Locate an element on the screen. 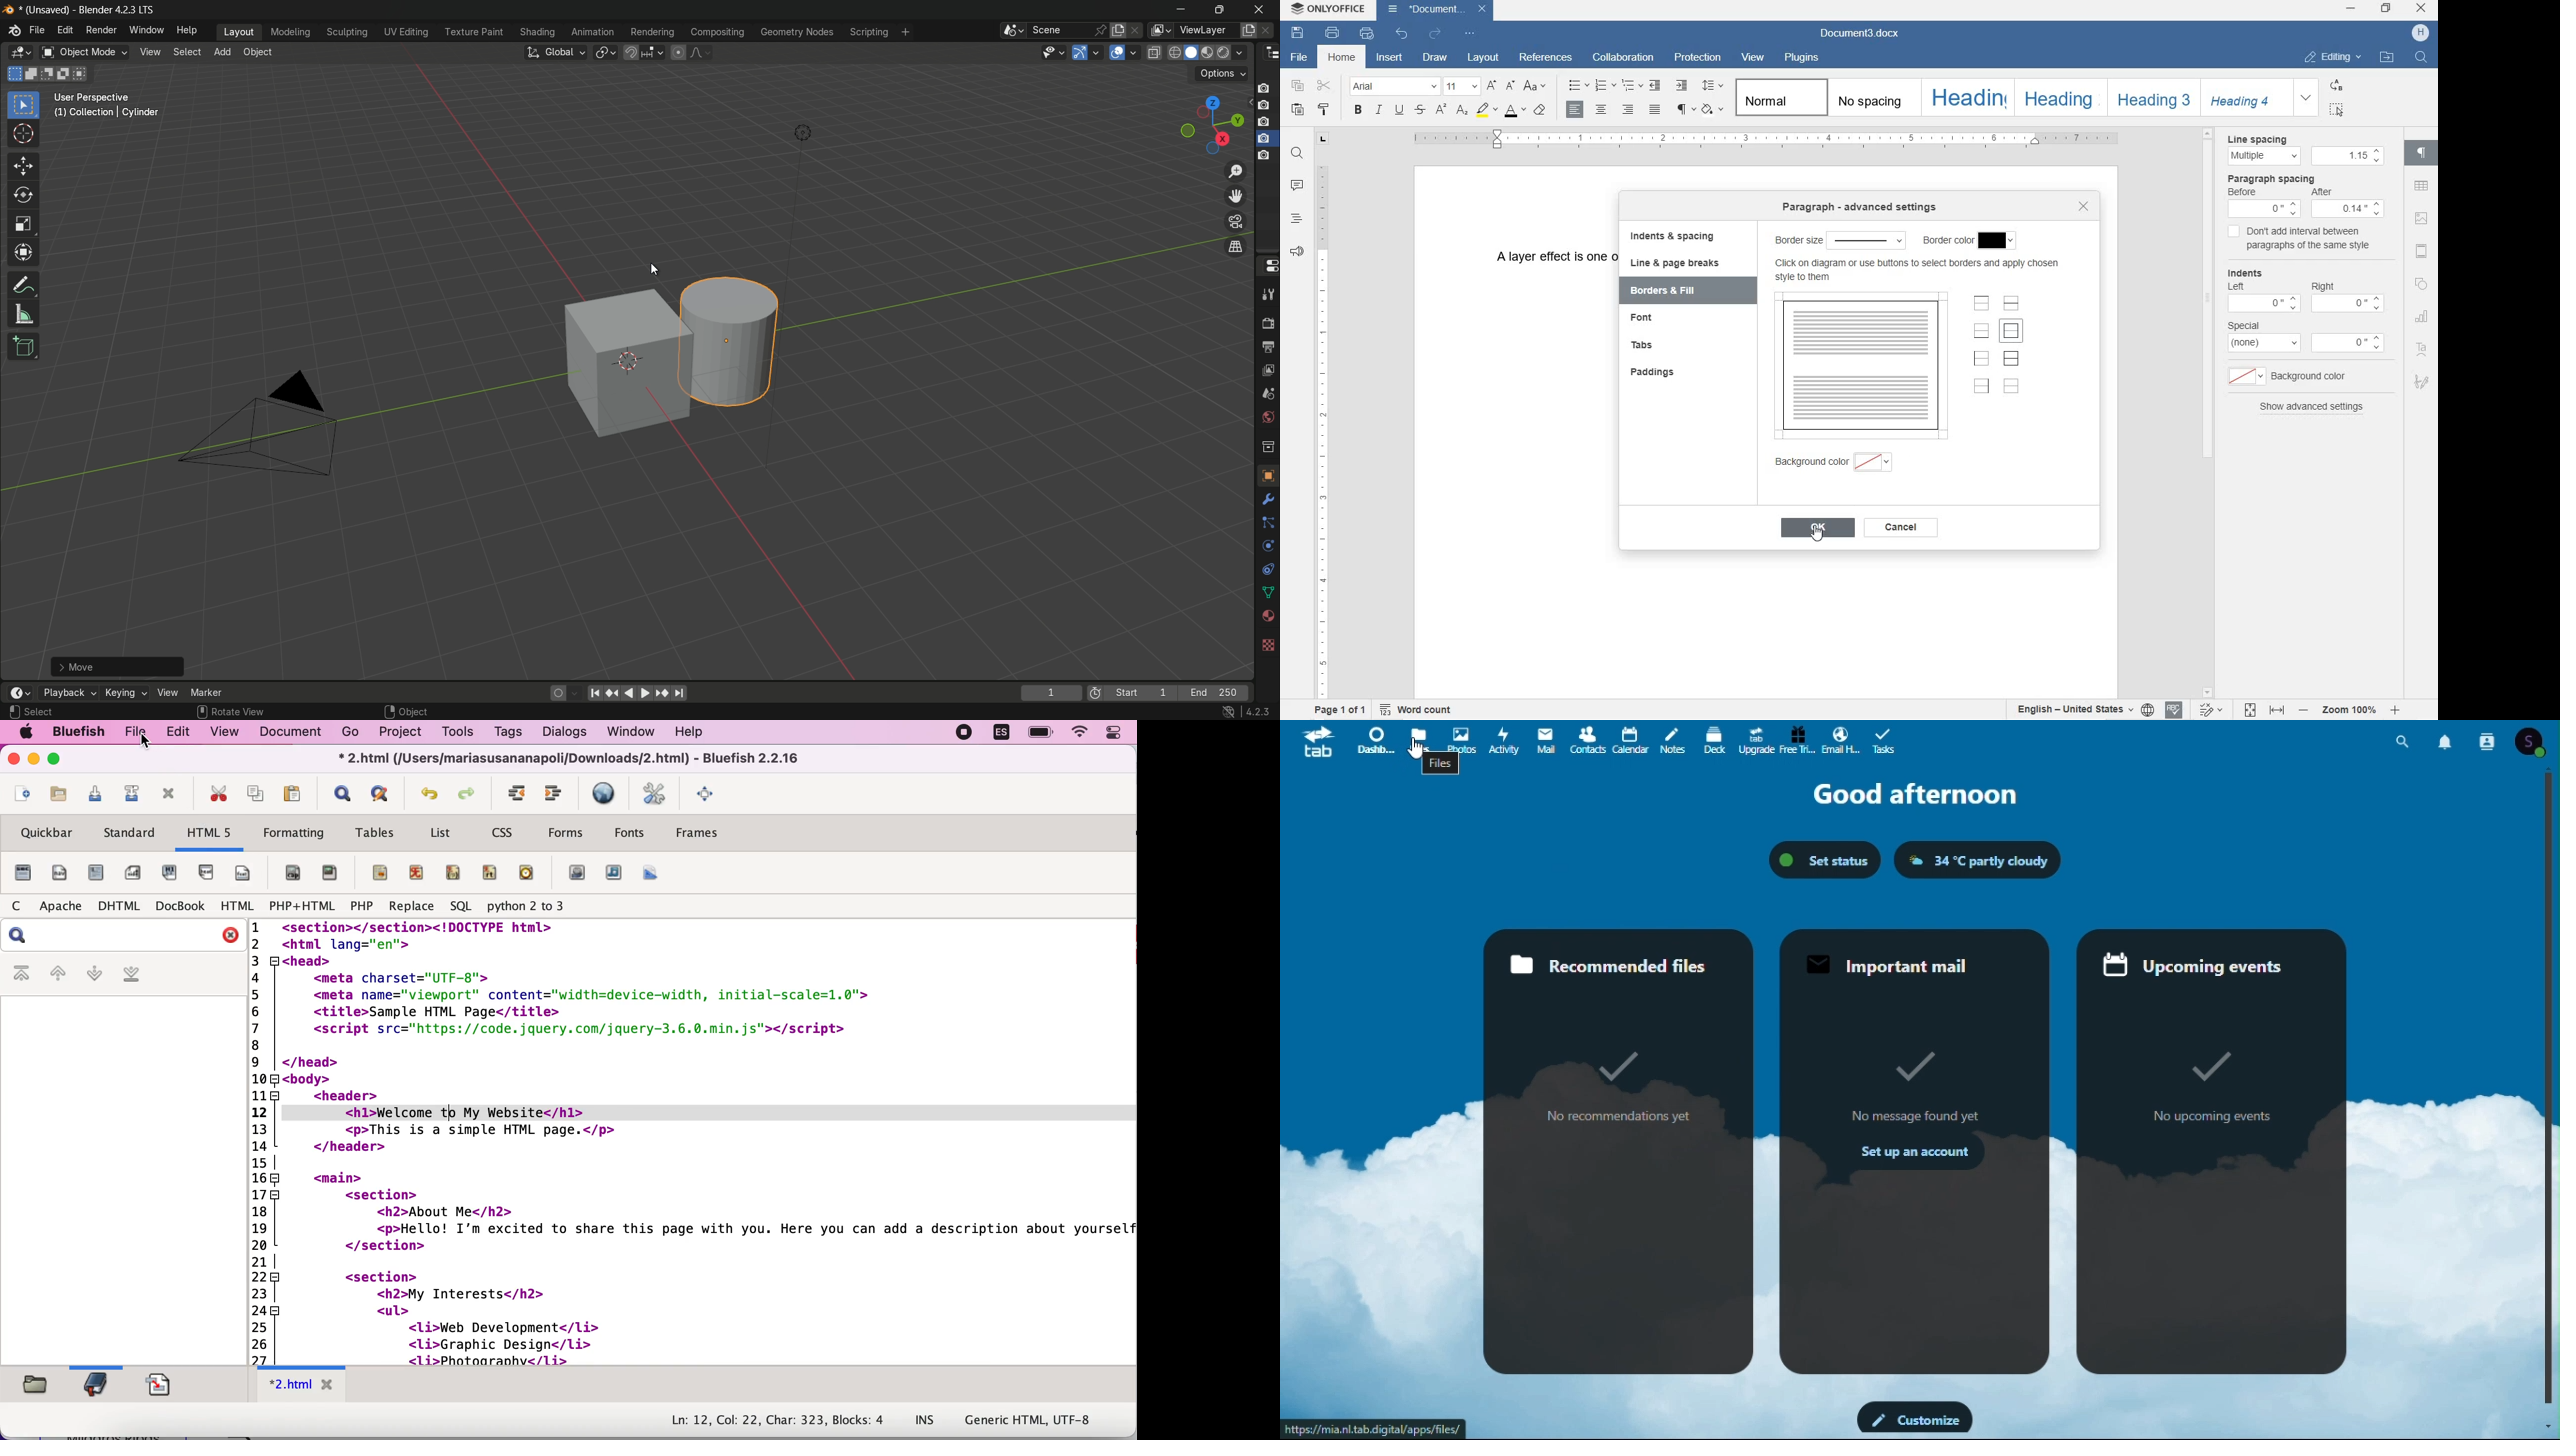 The image size is (2576, 1456). previous bookmark is located at coordinates (57, 972).